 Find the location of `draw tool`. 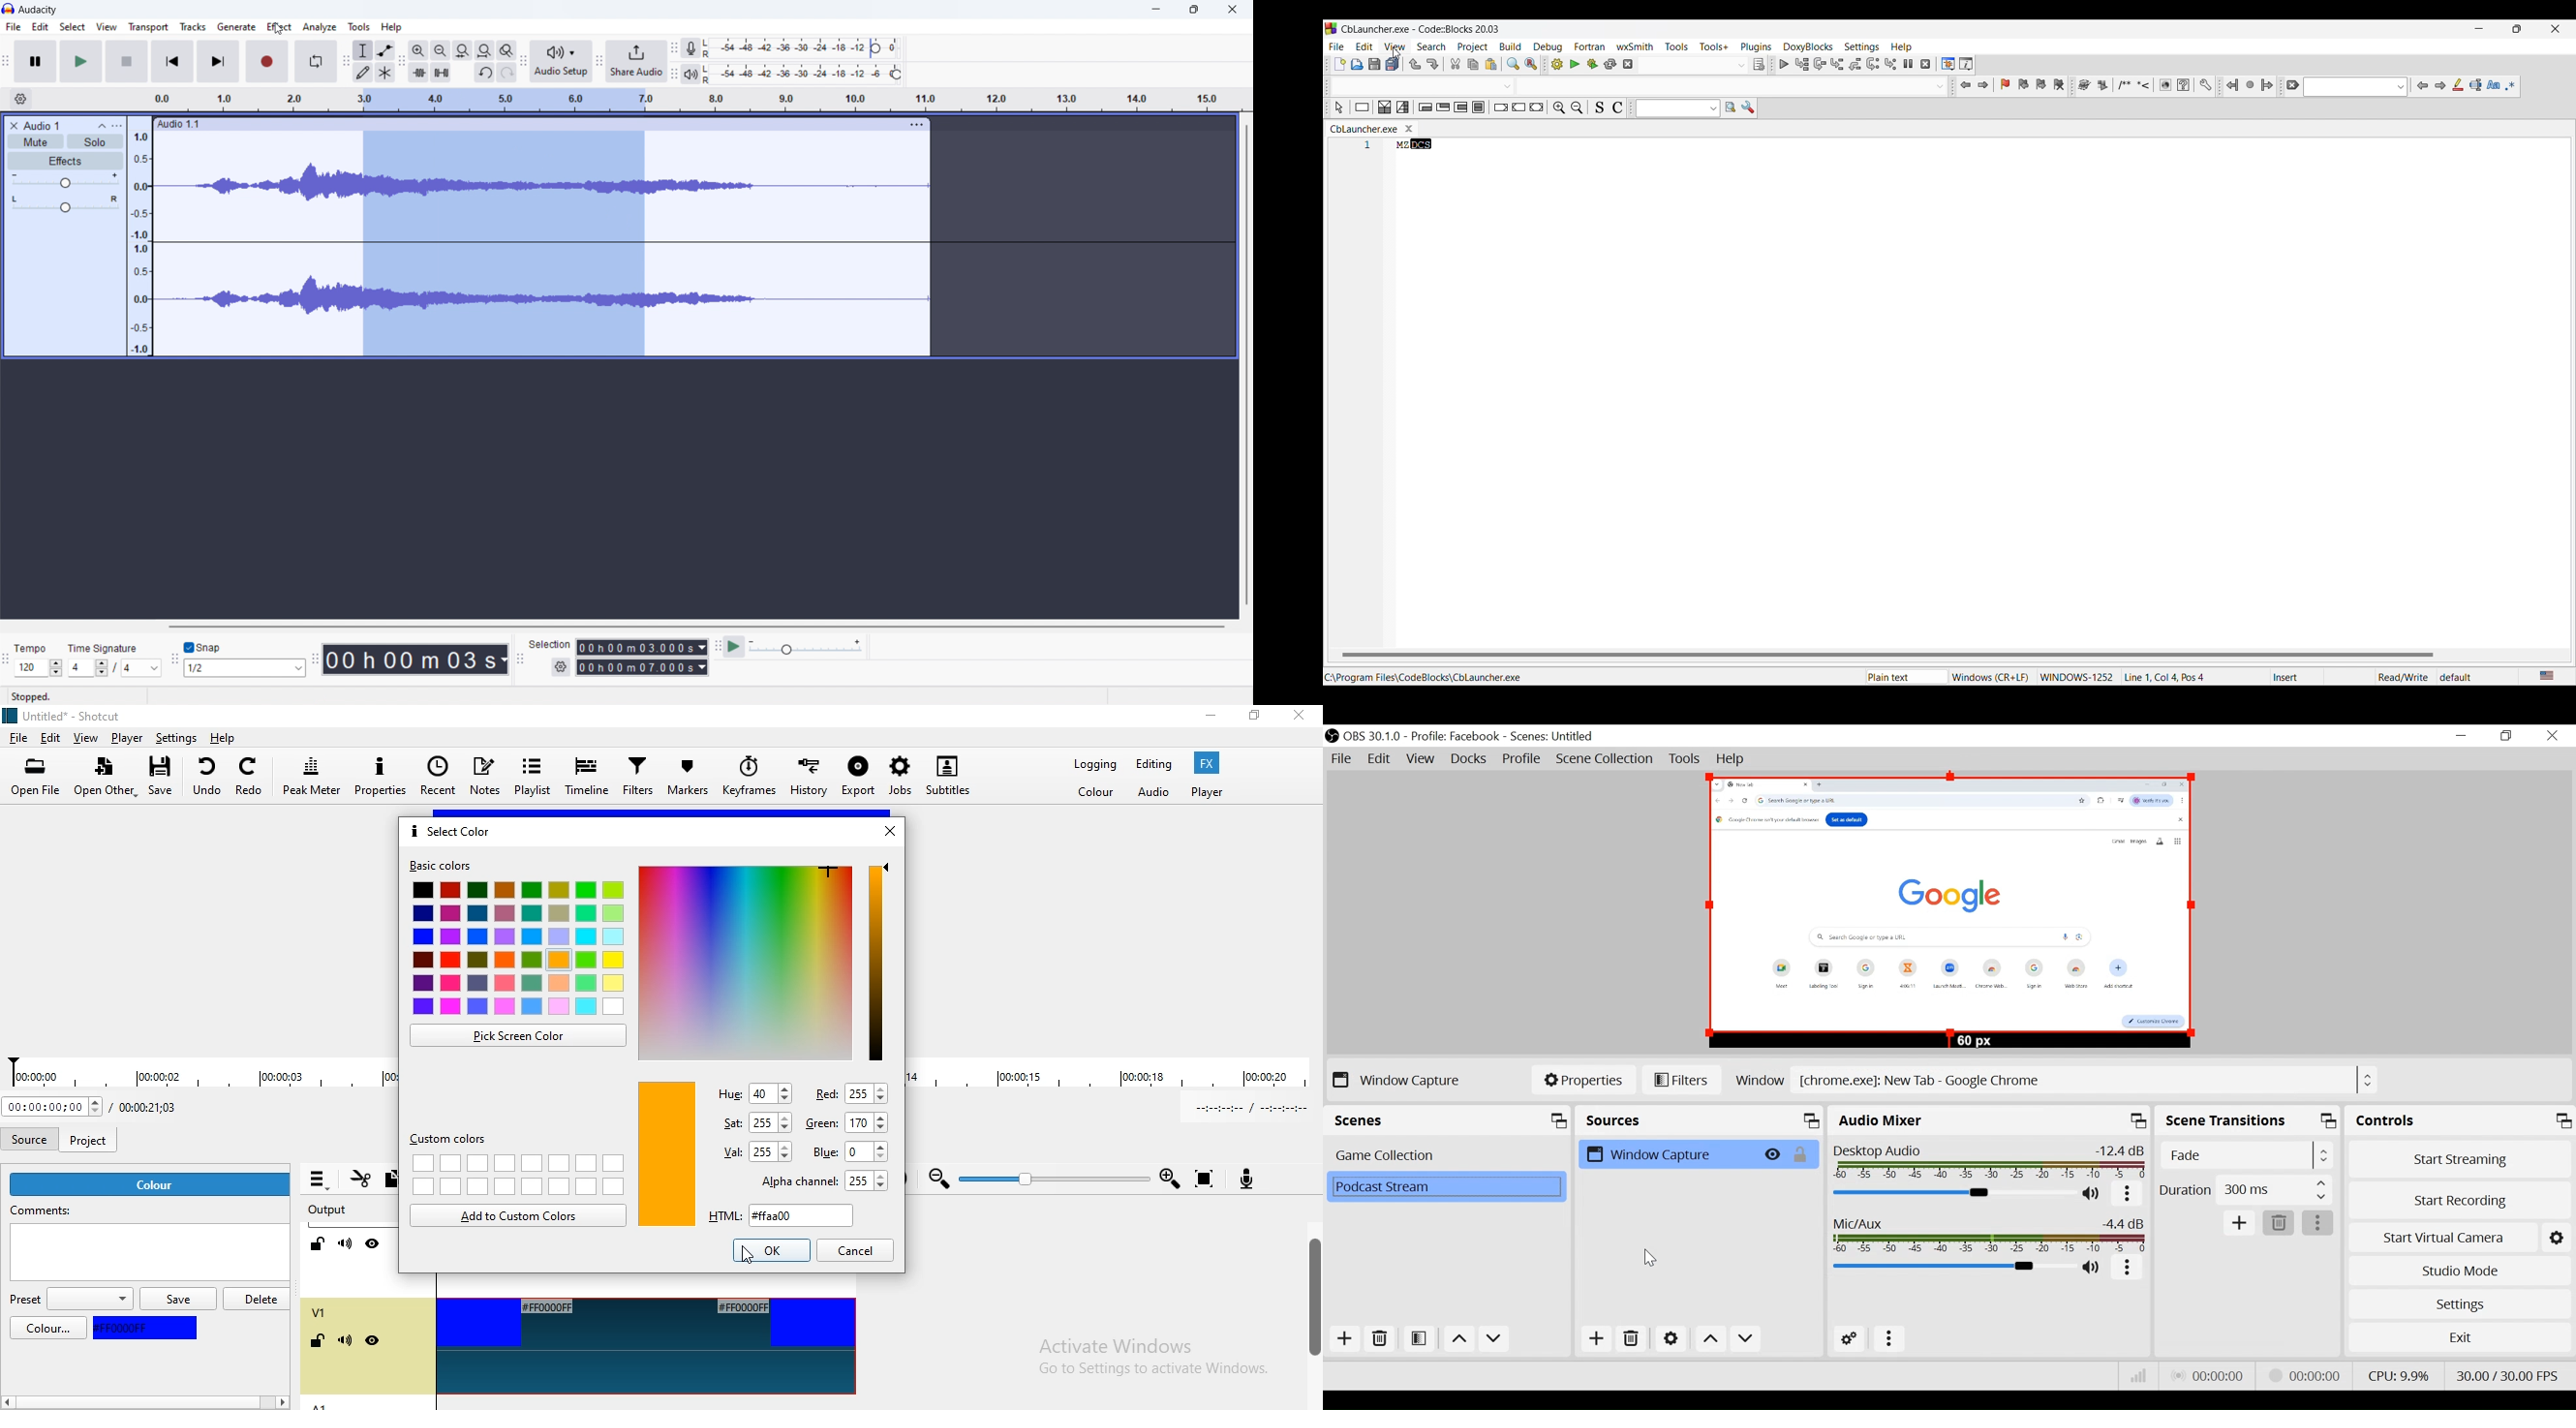

draw tool is located at coordinates (364, 73).